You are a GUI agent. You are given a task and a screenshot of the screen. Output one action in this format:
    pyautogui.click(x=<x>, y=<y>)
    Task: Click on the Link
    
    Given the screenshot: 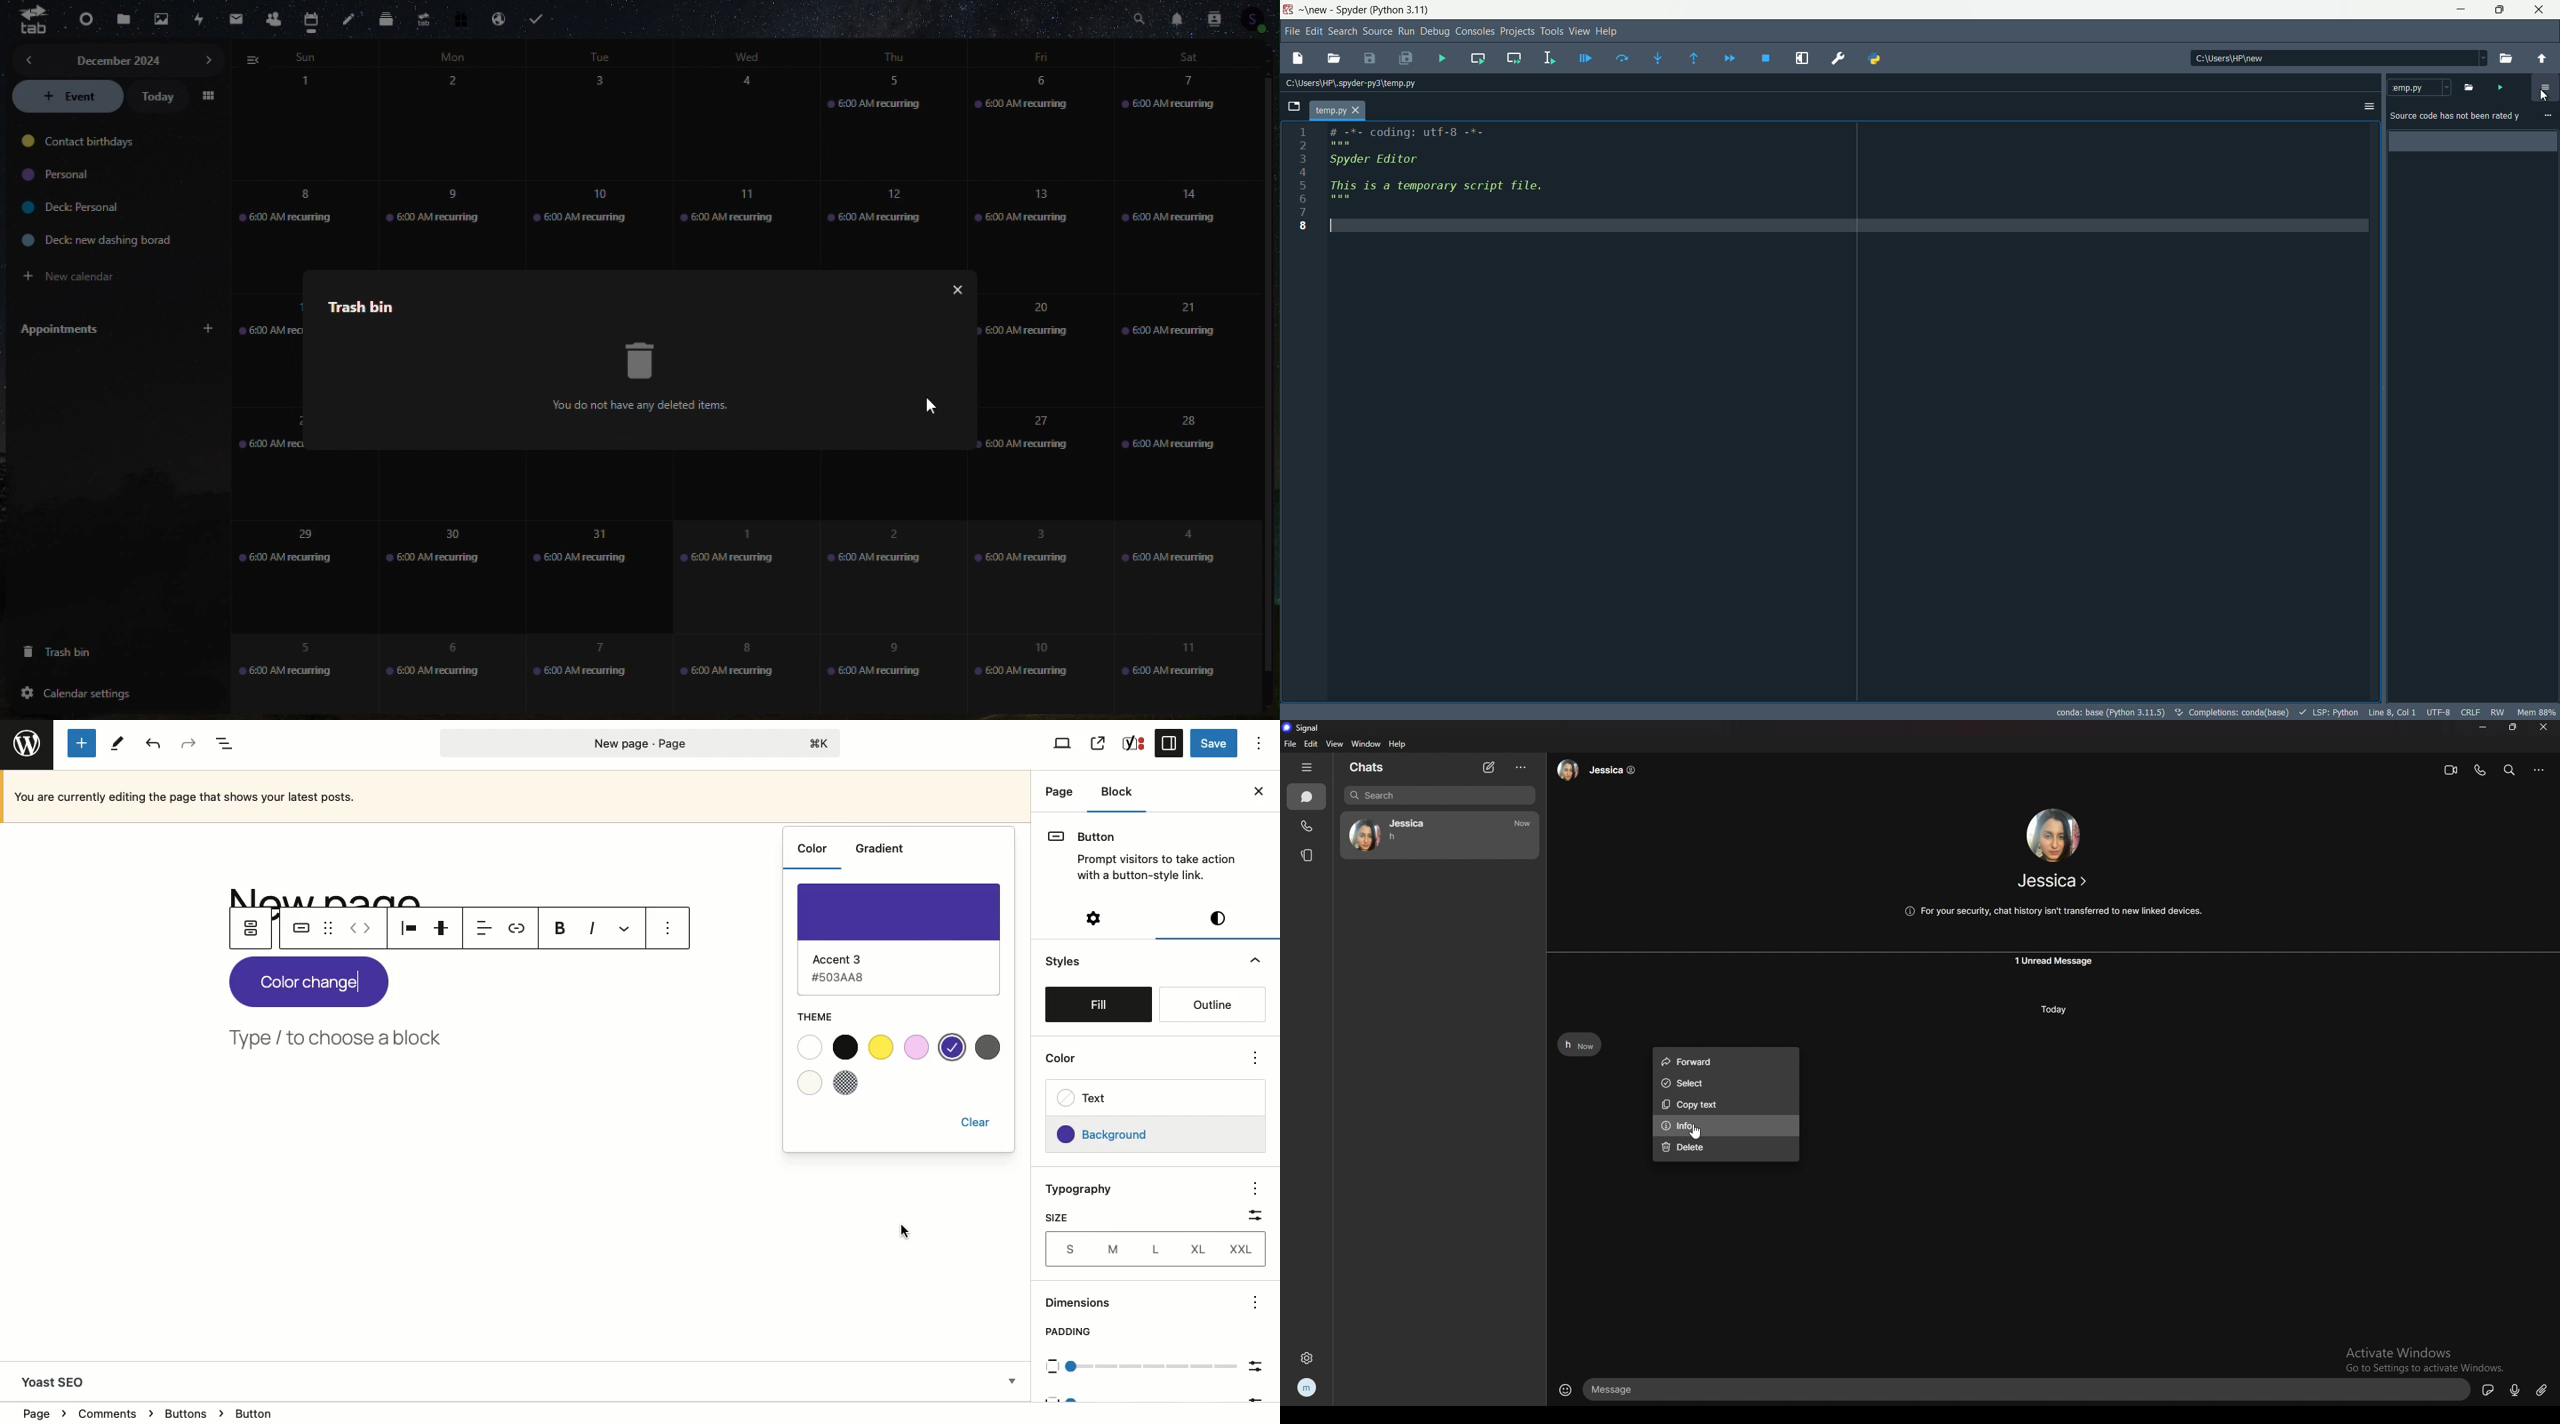 What is the action you would take?
    pyautogui.click(x=516, y=928)
    